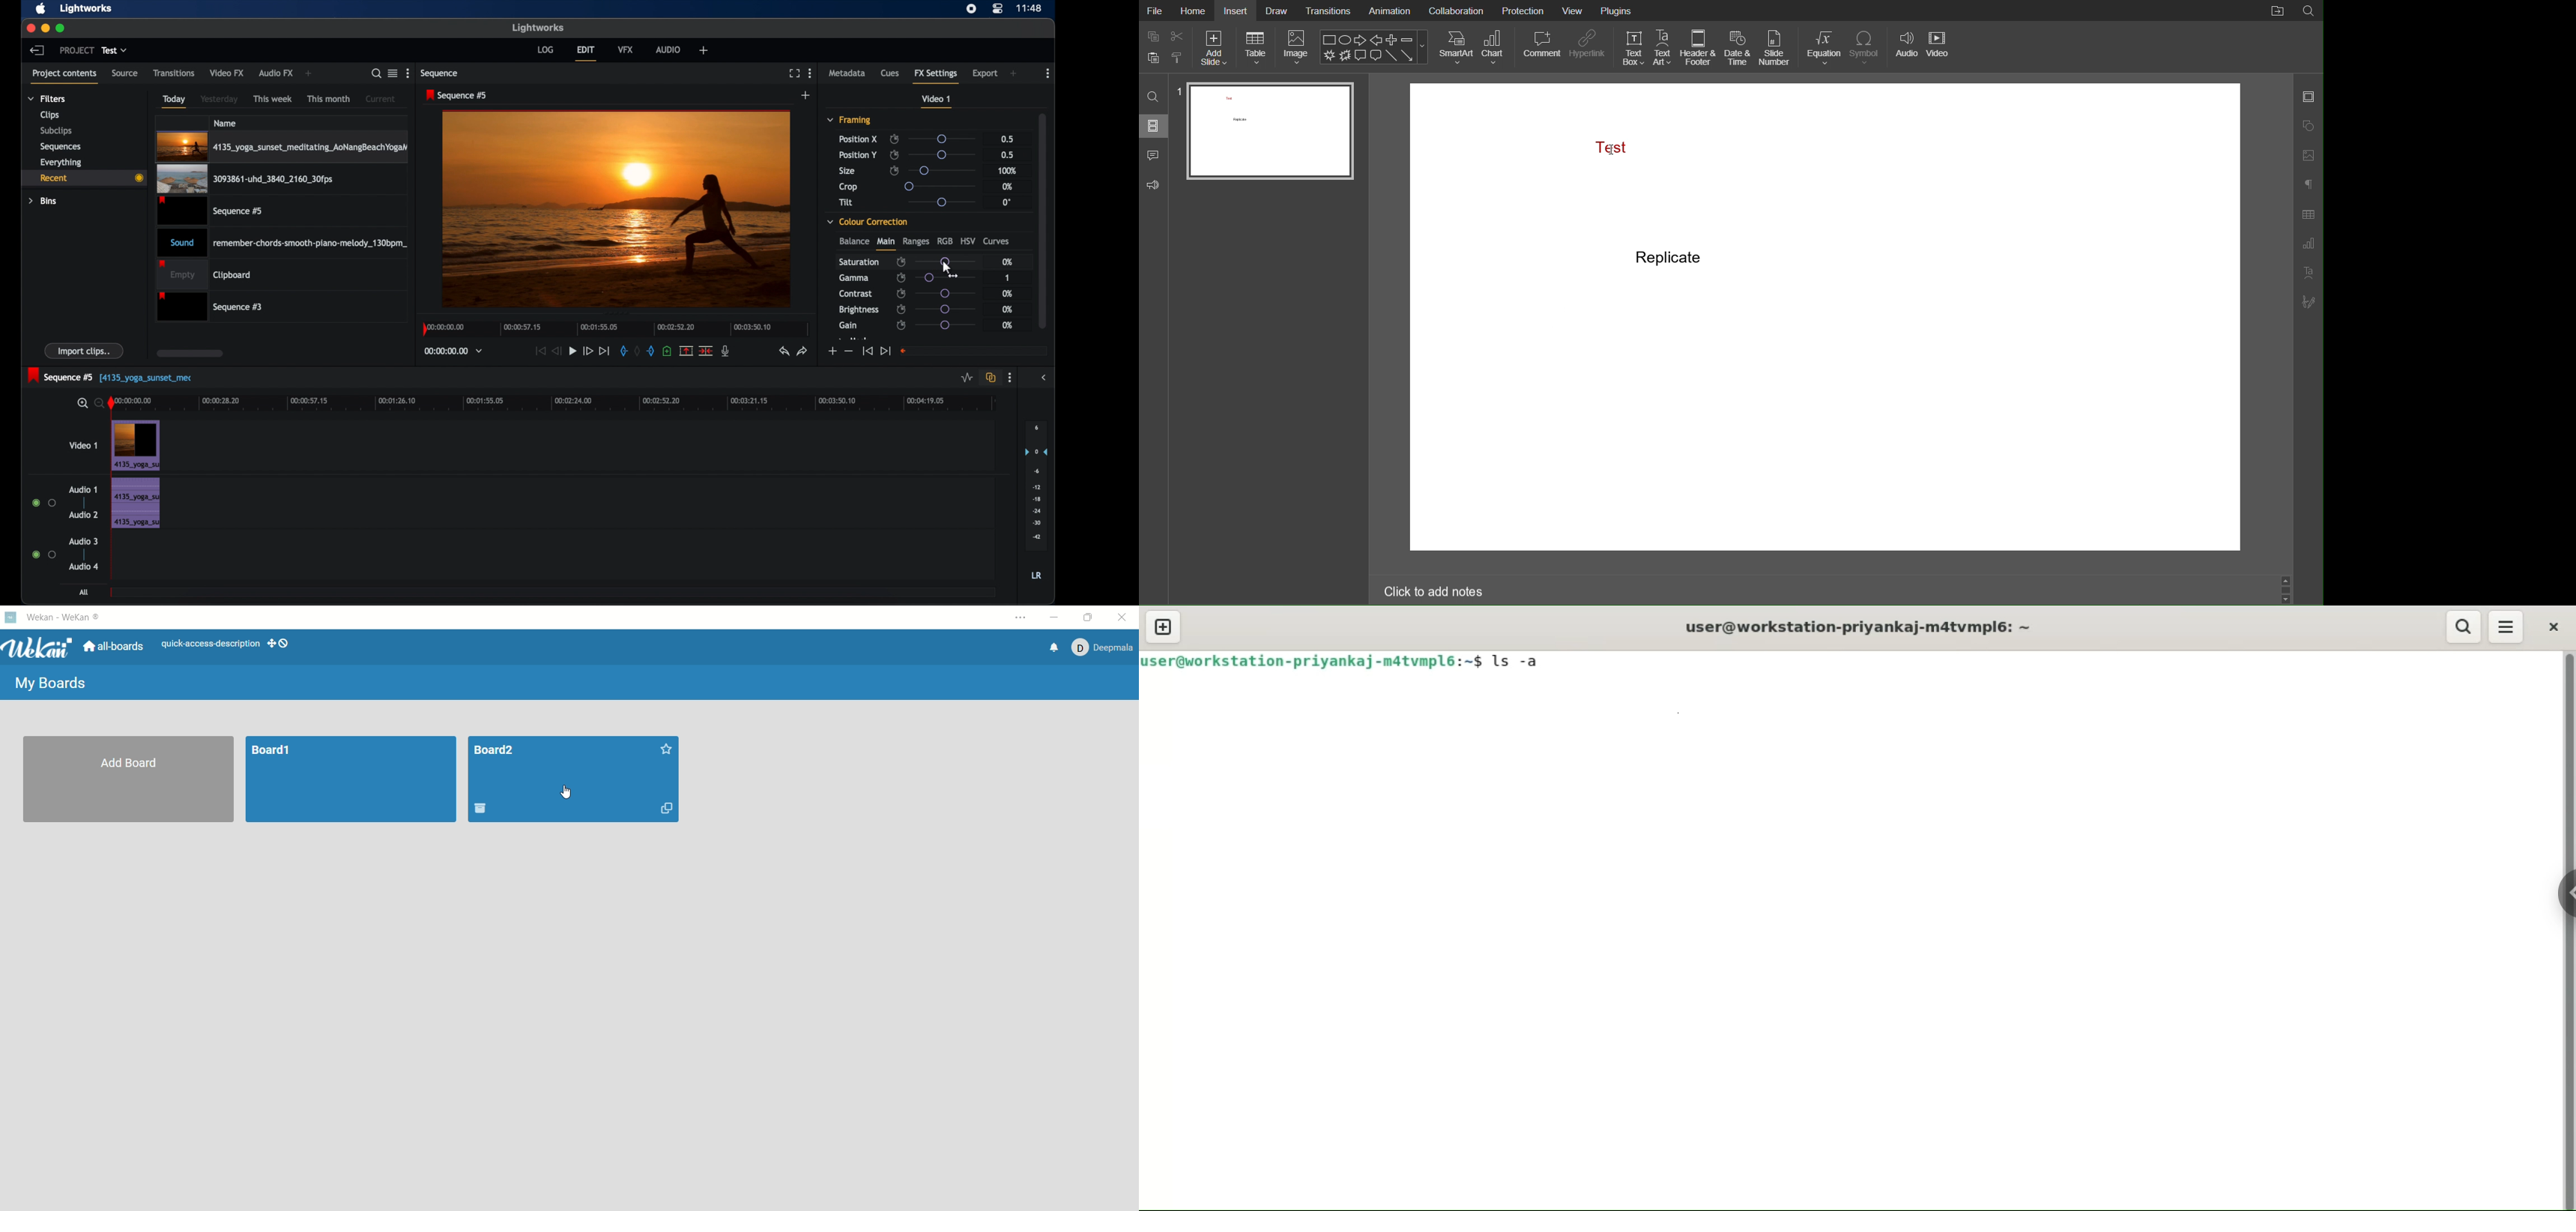 Image resolution: width=2576 pixels, height=1232 pixels. Describe the element at coordinates (1008, 186) in the screenshot. I see `0%` at that location.